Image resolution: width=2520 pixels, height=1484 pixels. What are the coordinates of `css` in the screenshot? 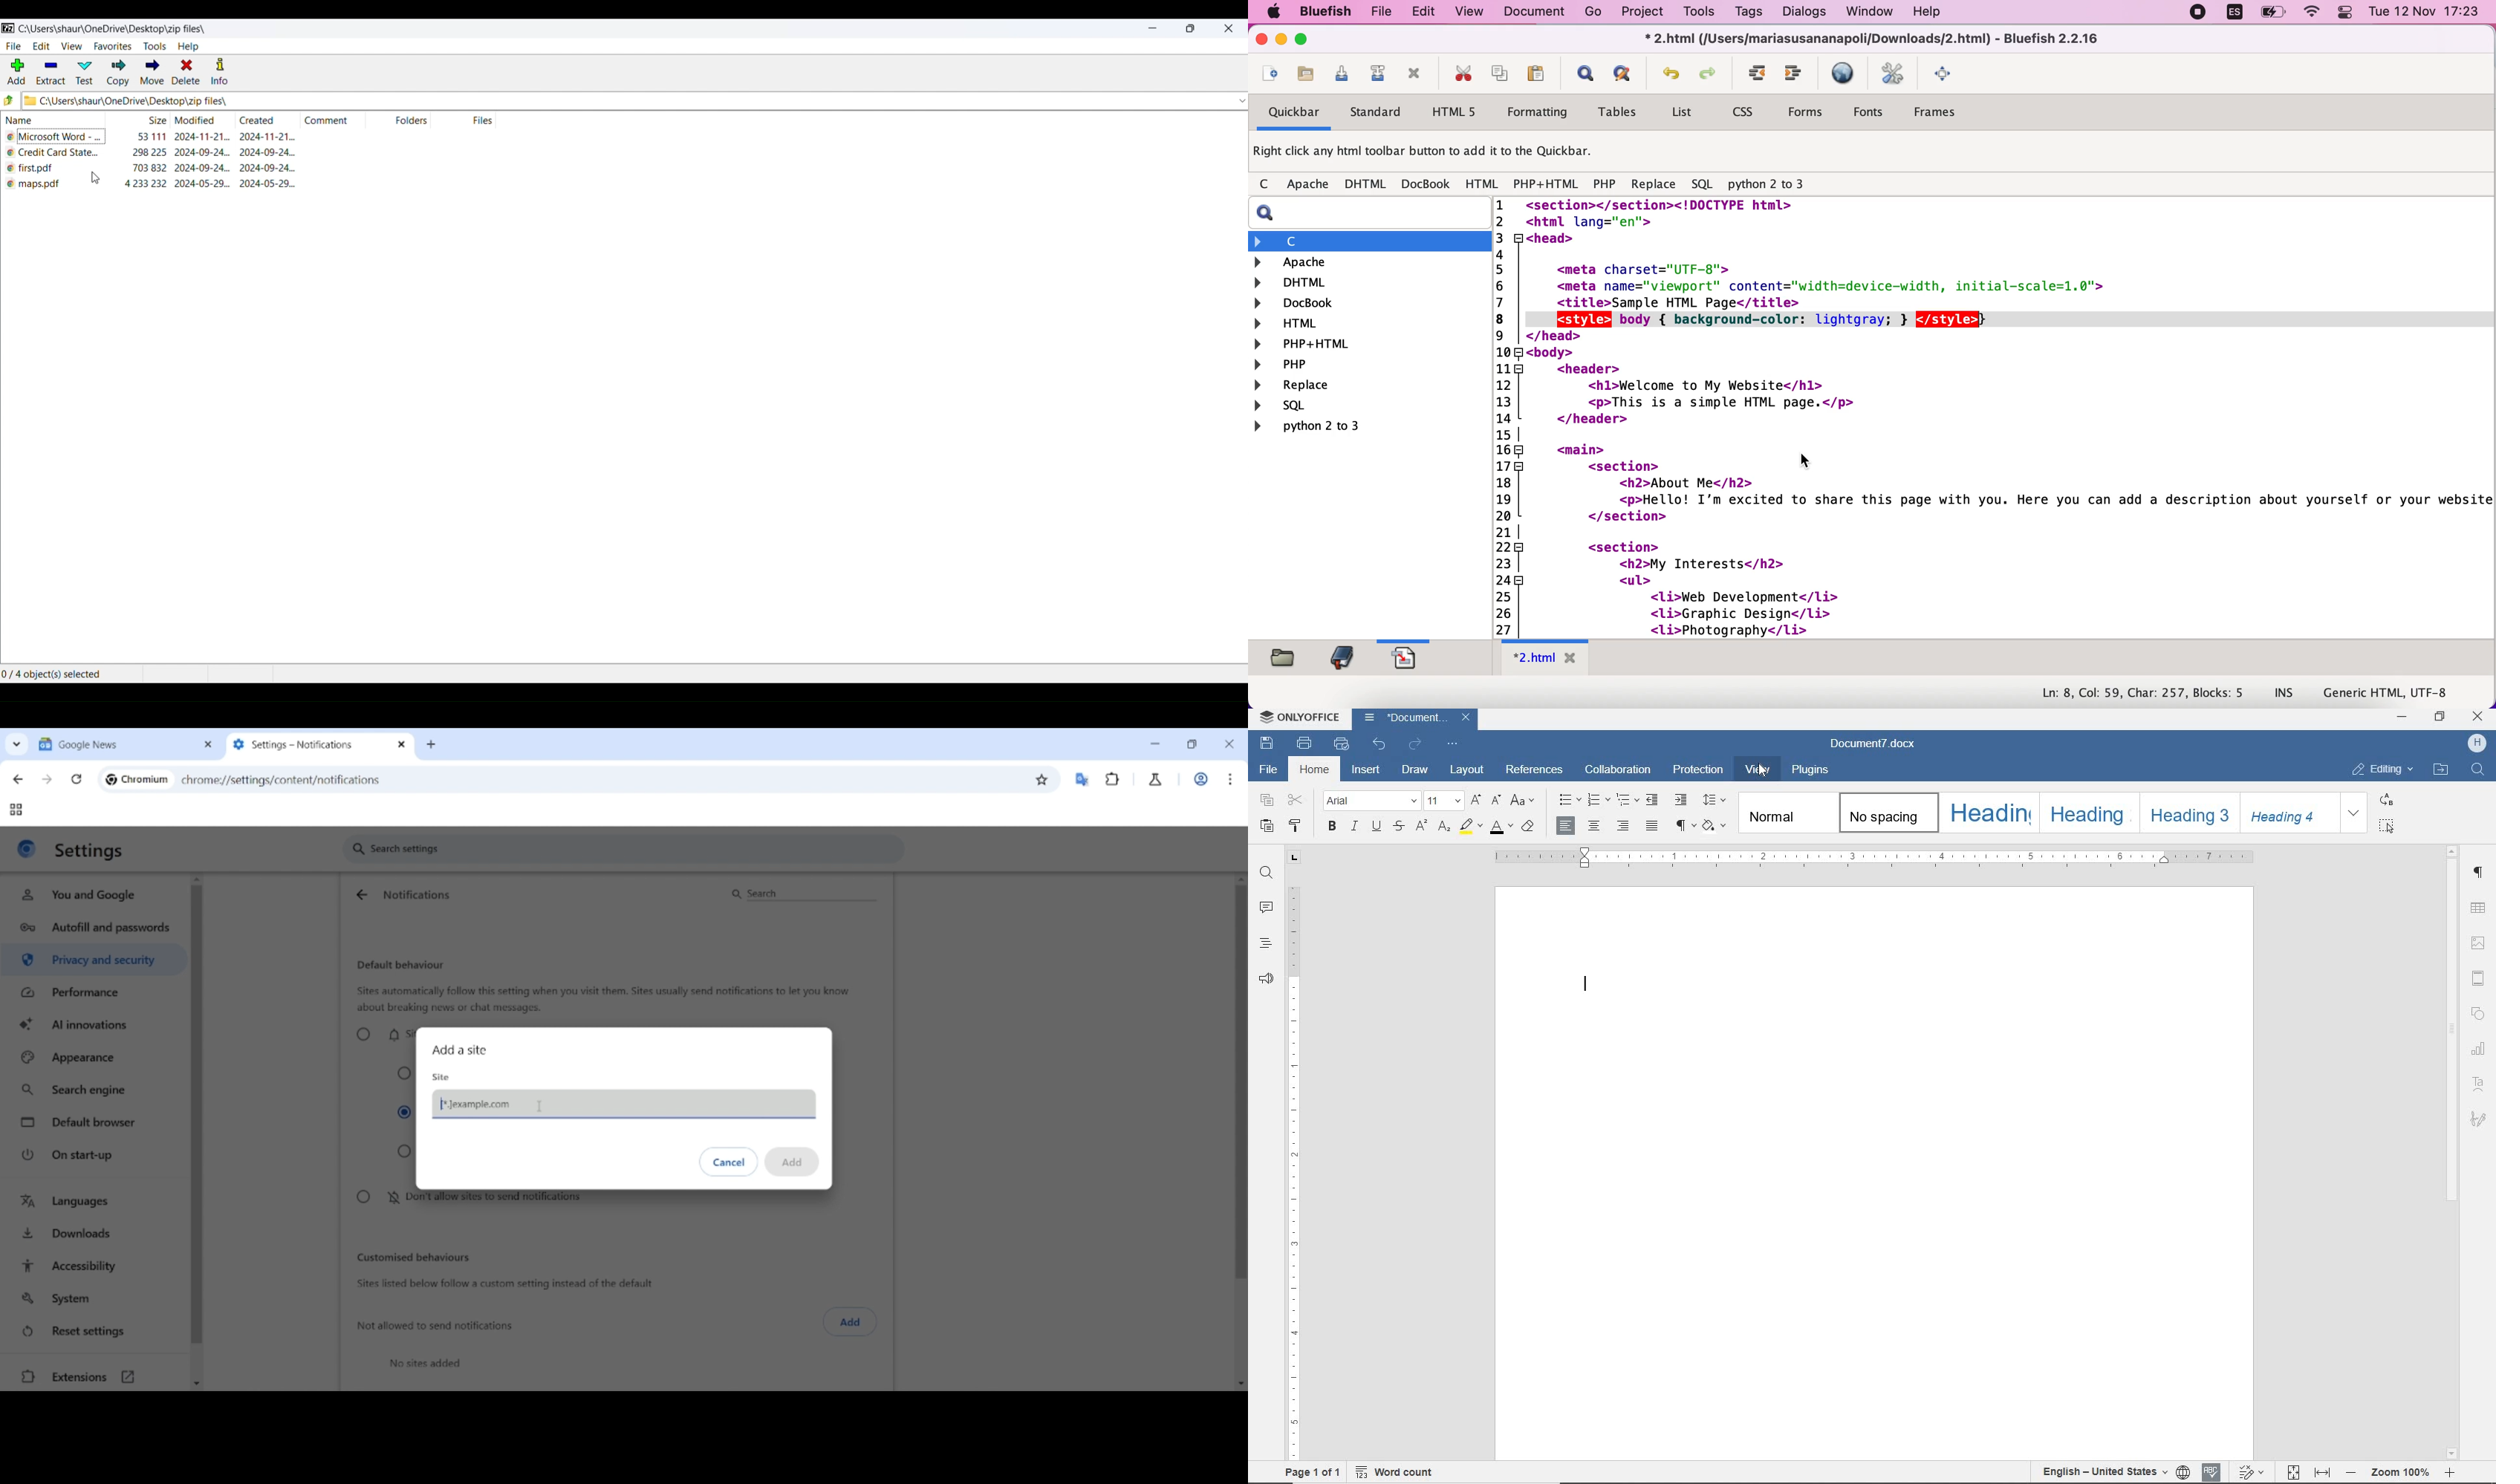 It's located at (1750, 110).